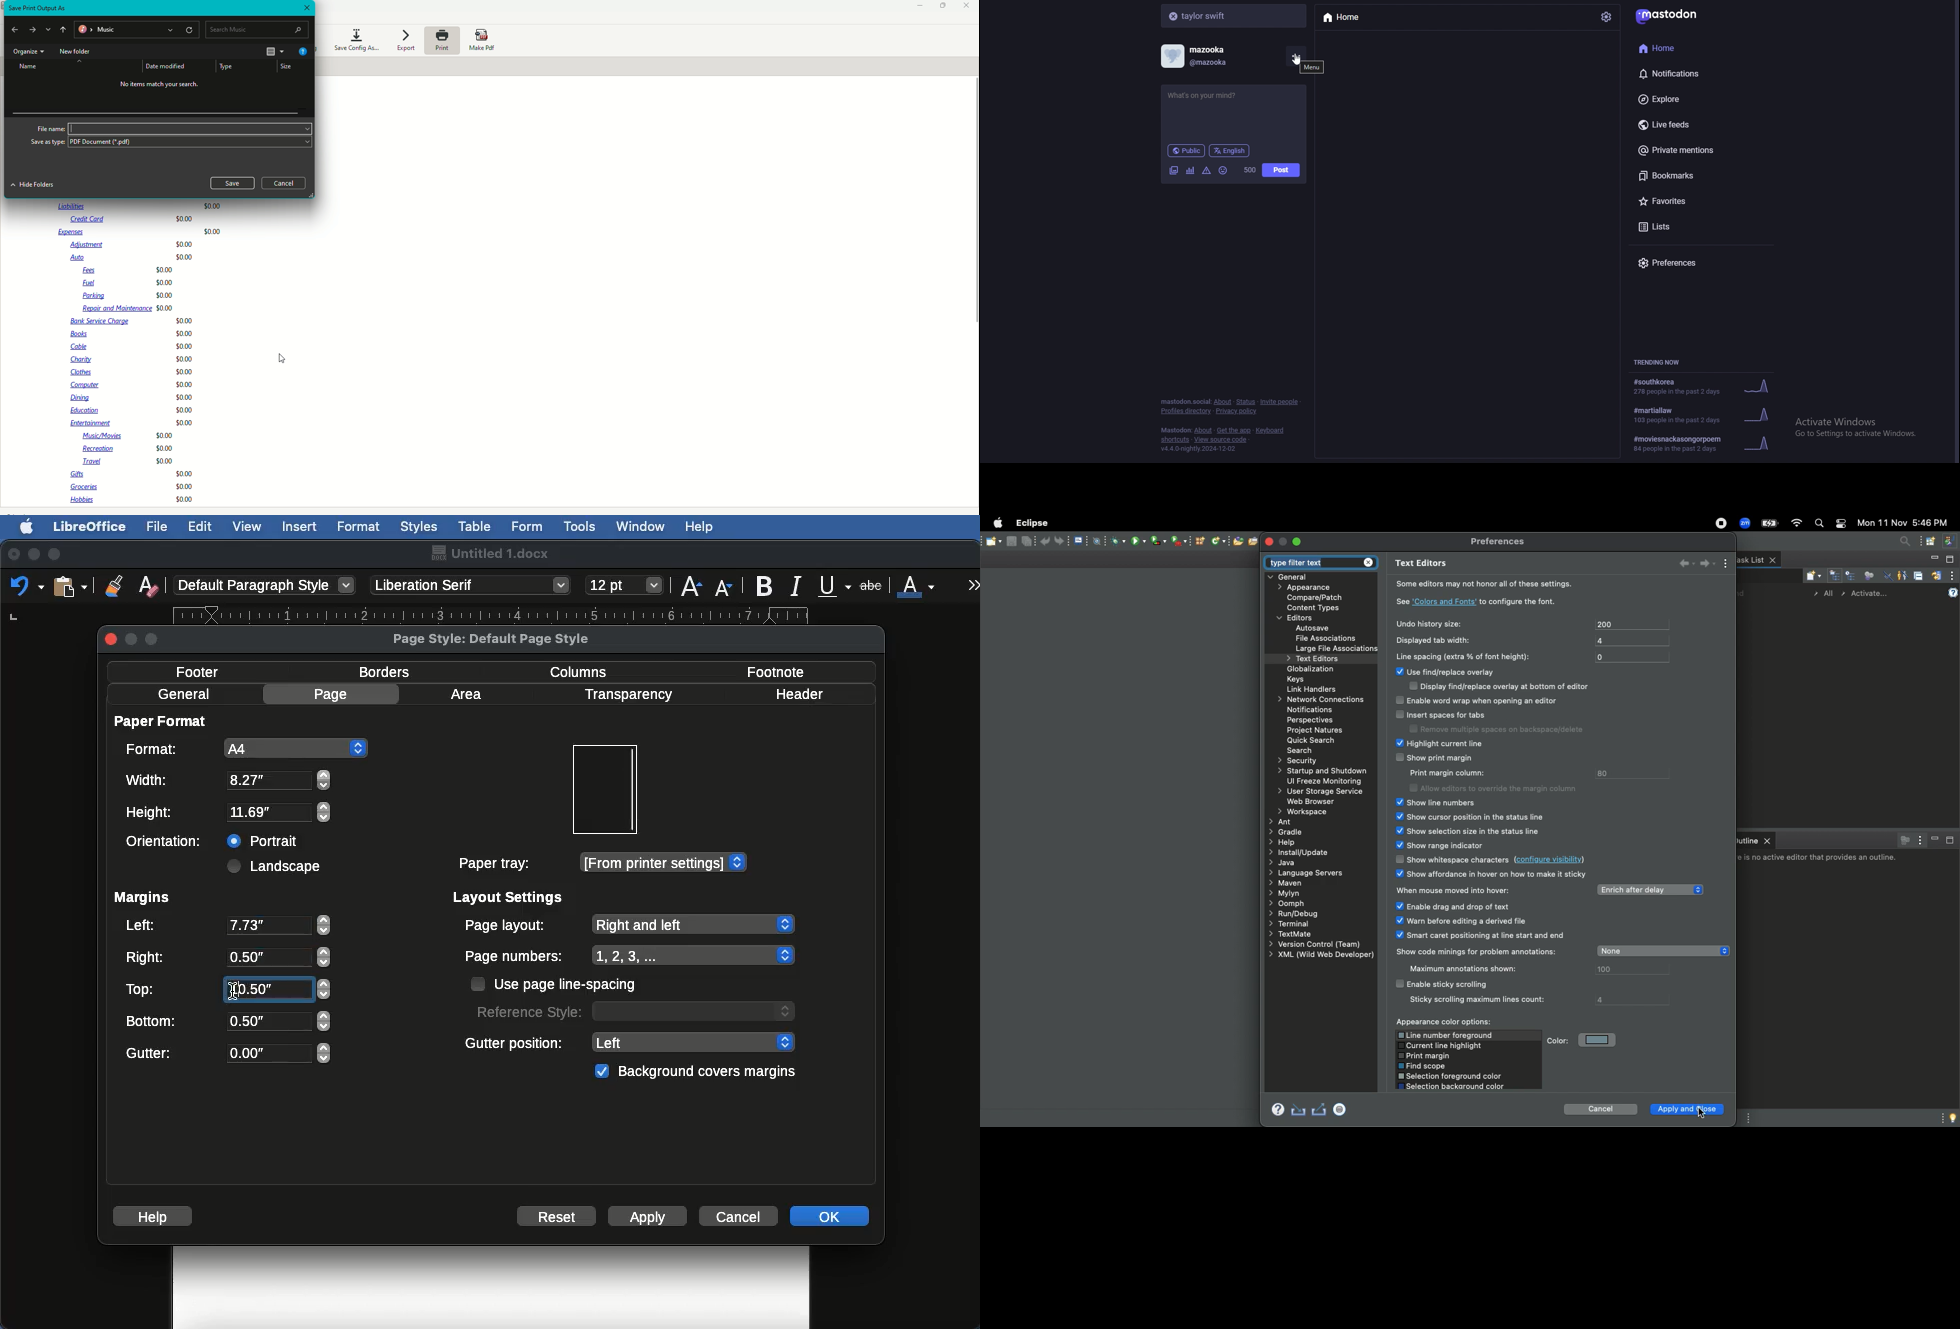 This screenshot has height=1344, width=1960. I want to click on public, so click(1187, 151).